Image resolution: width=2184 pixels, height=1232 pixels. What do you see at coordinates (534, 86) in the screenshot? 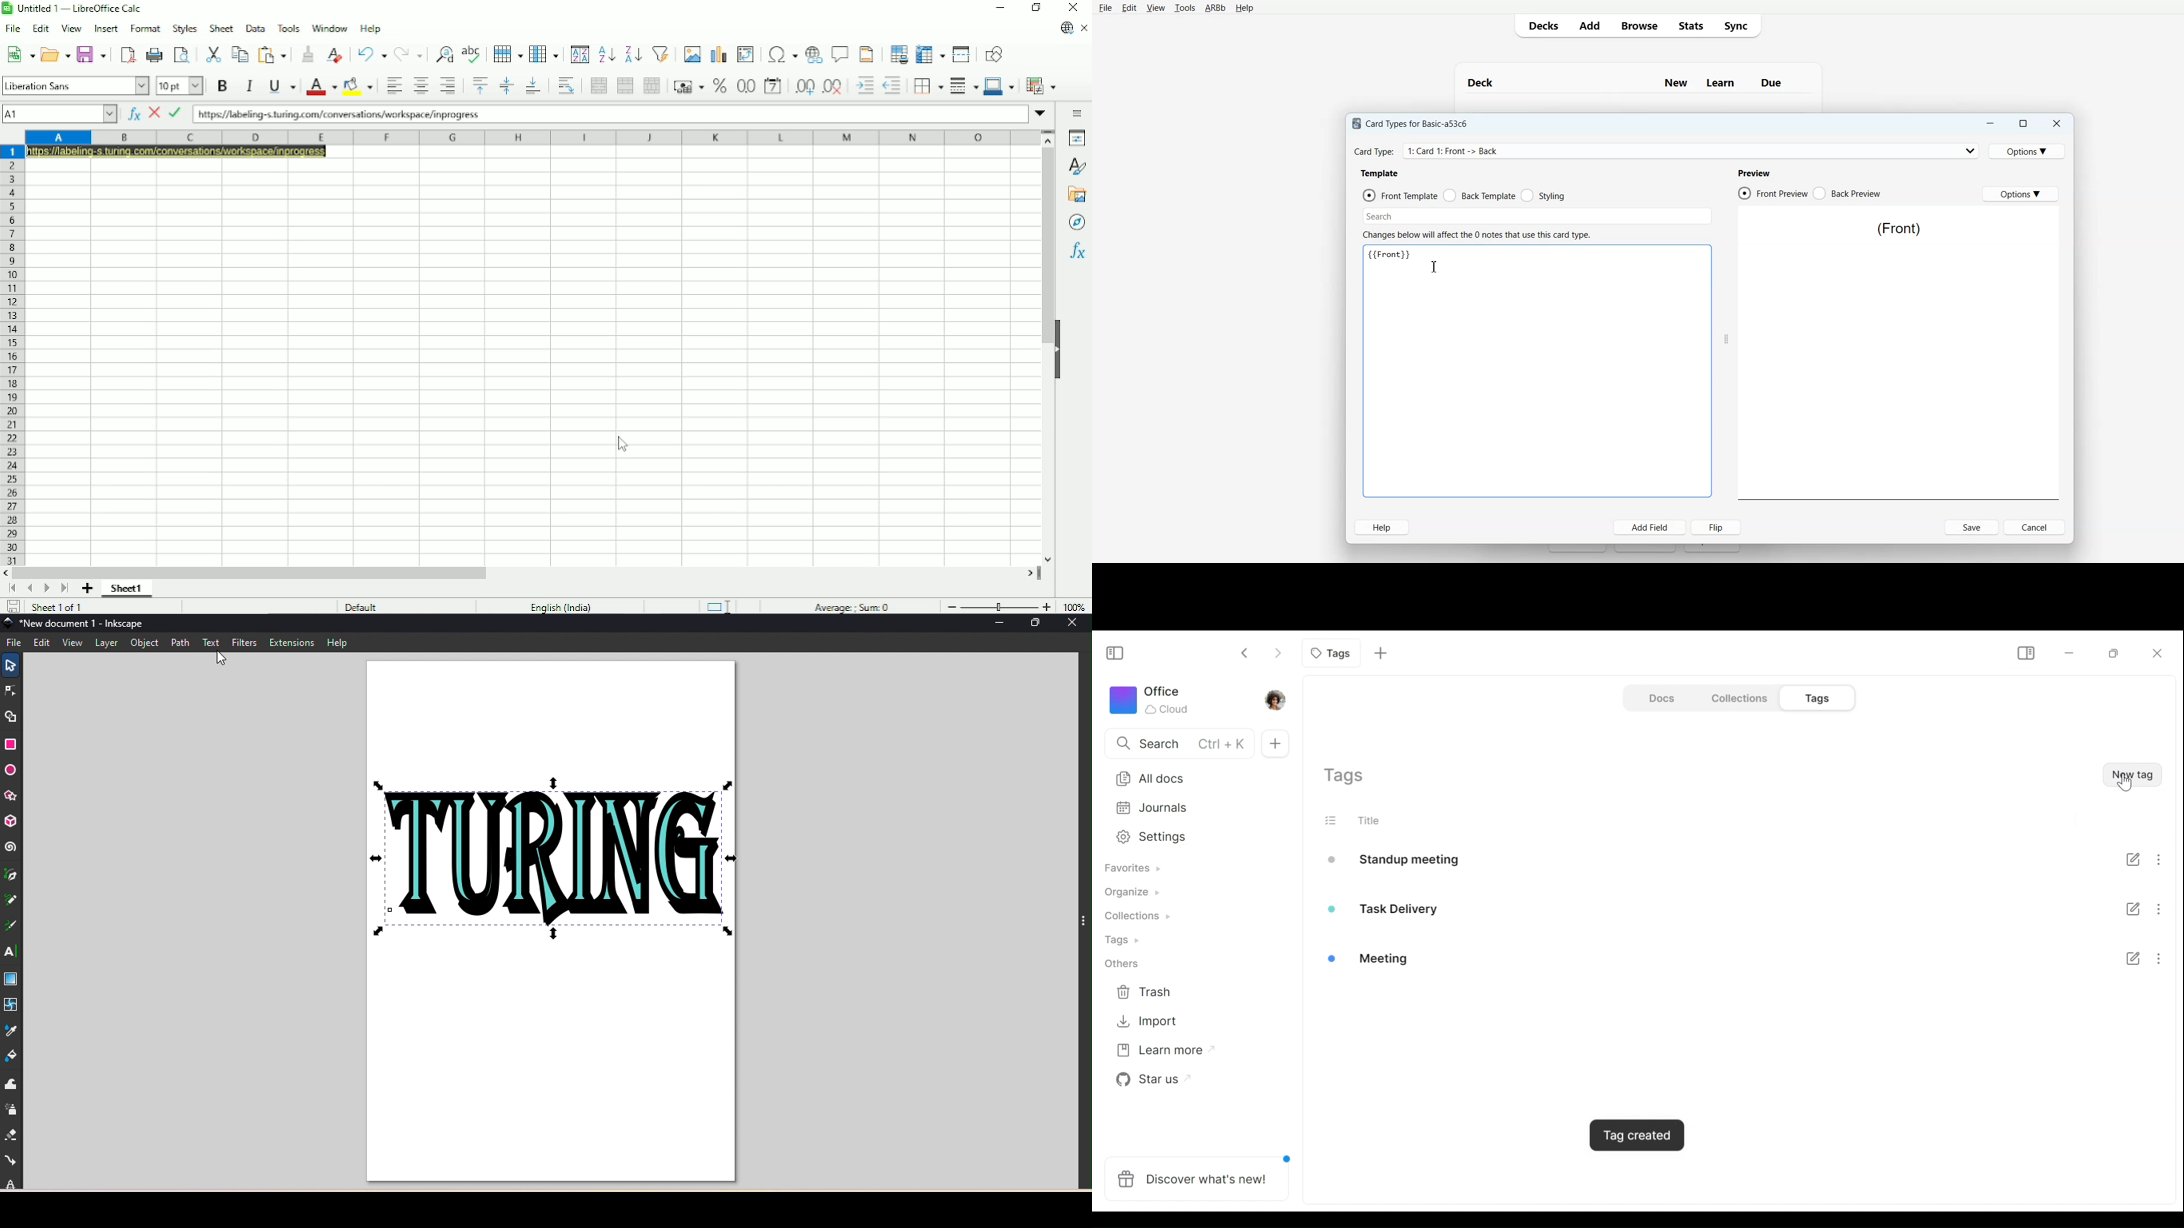
I see `Align bottom` at bounding box center [534, 86].